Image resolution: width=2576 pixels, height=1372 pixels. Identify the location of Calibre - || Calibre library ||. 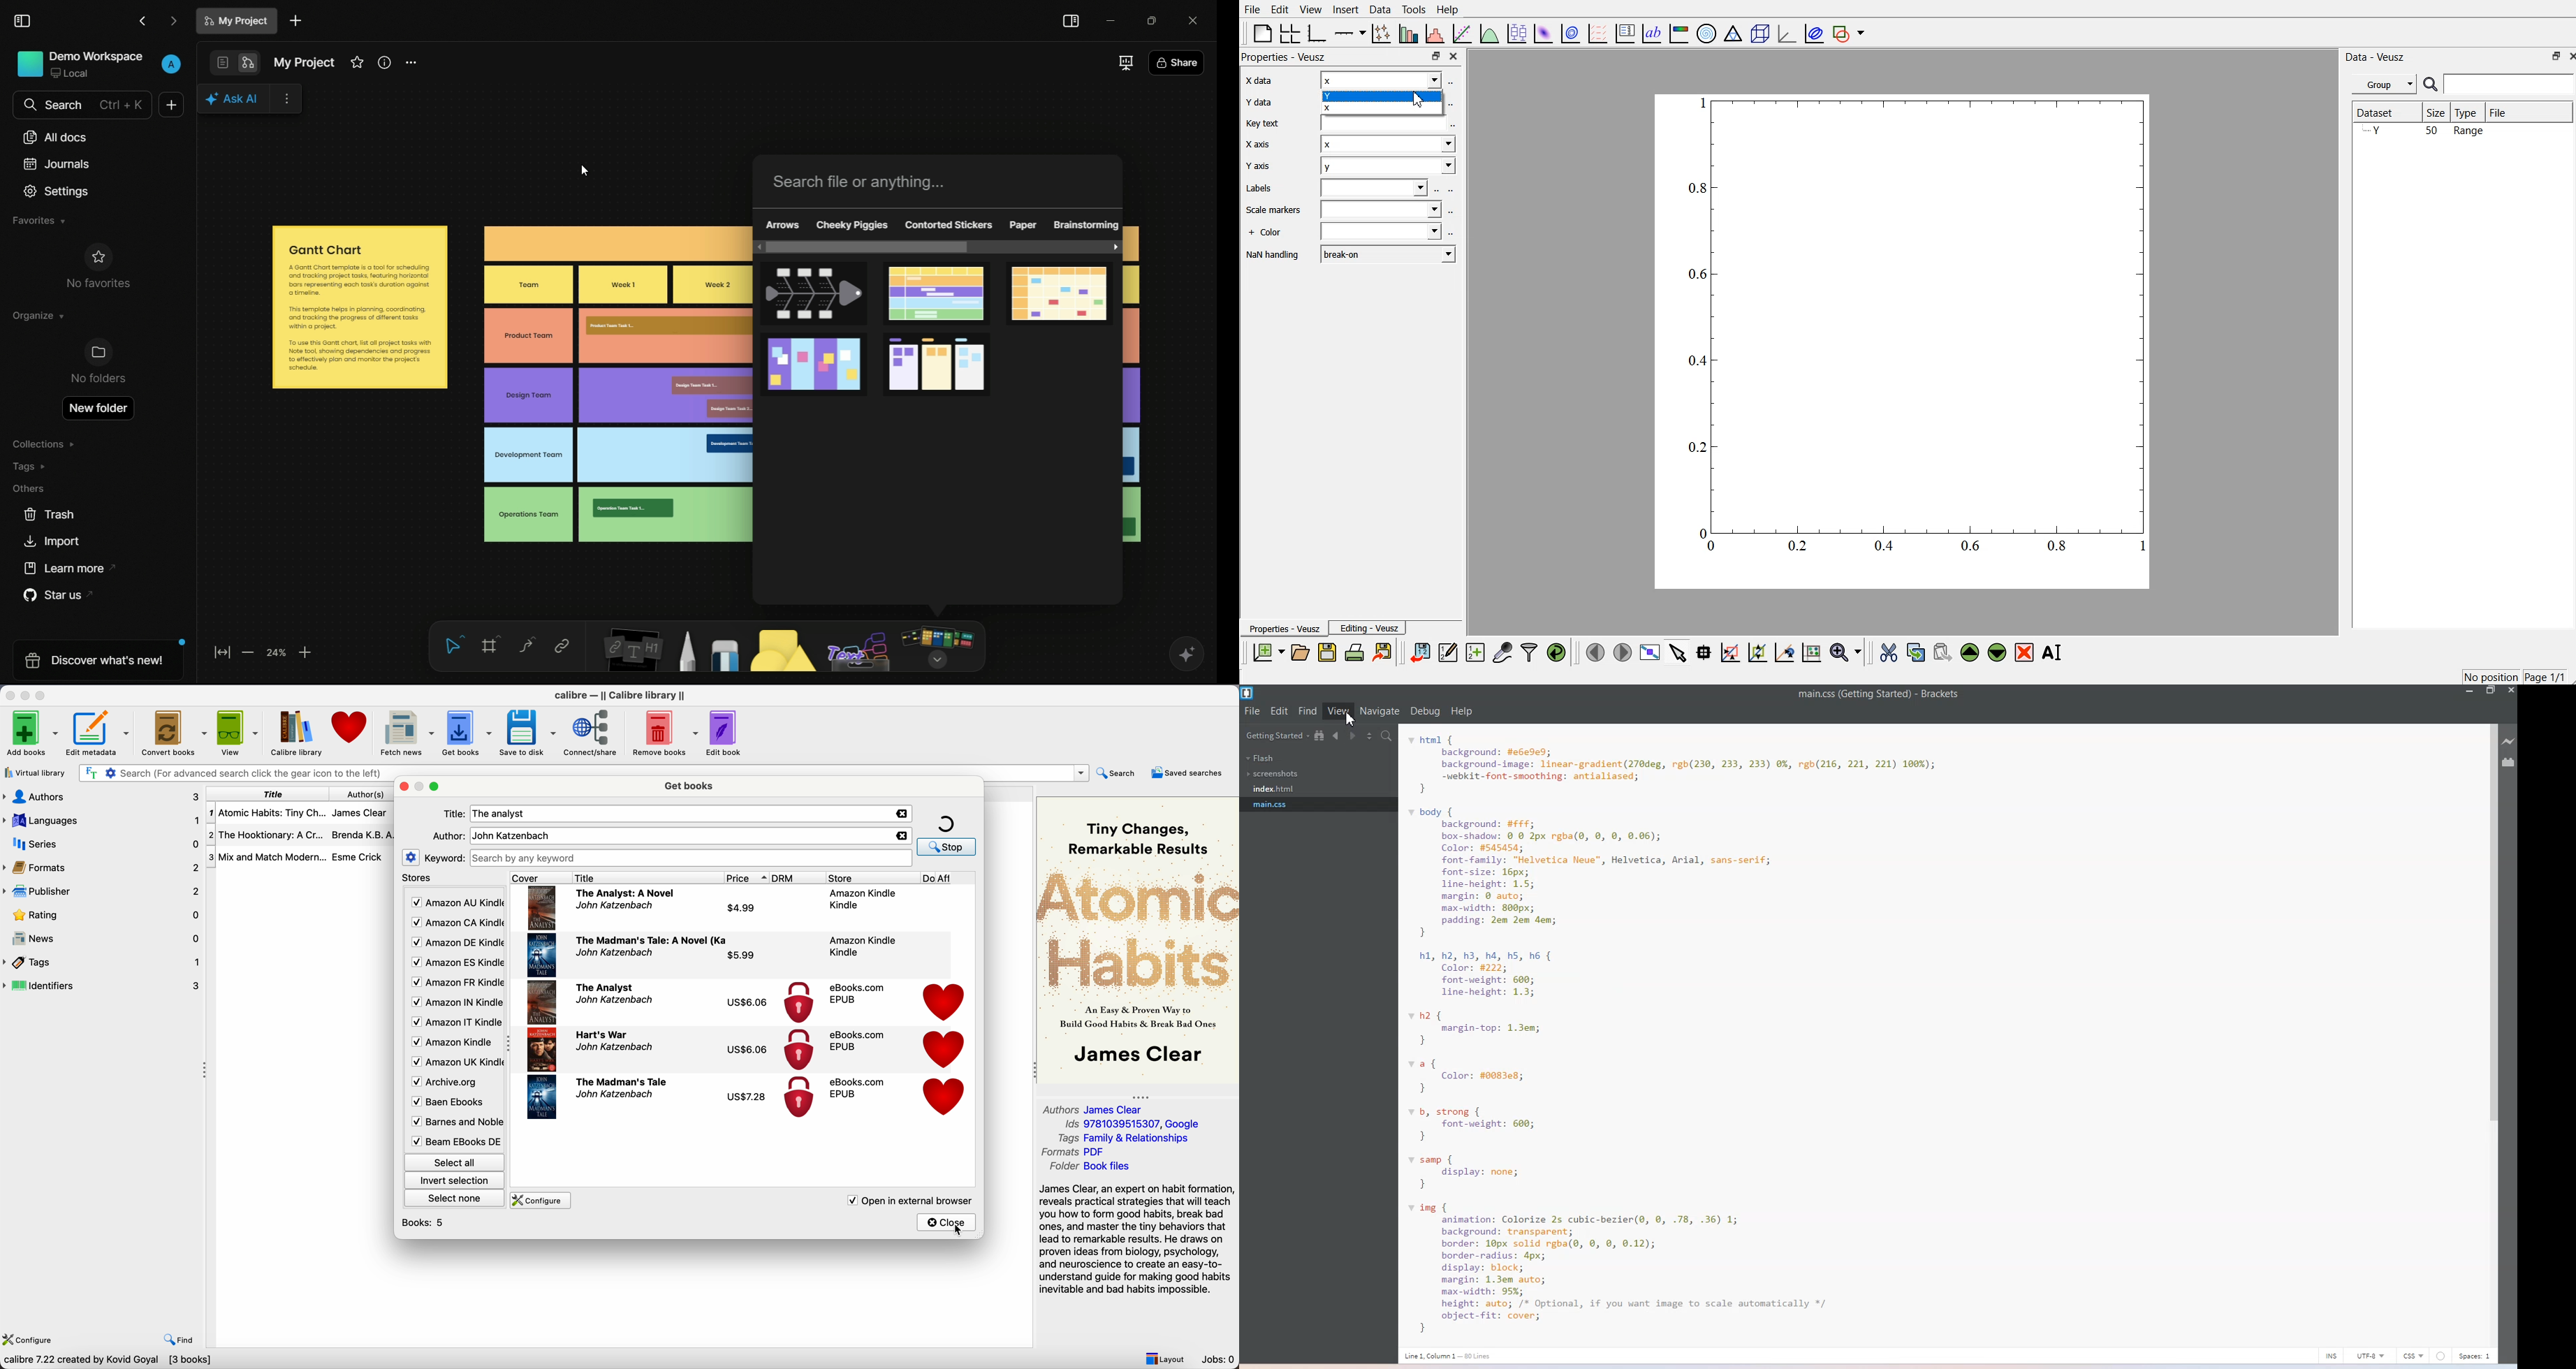
(619, 694).